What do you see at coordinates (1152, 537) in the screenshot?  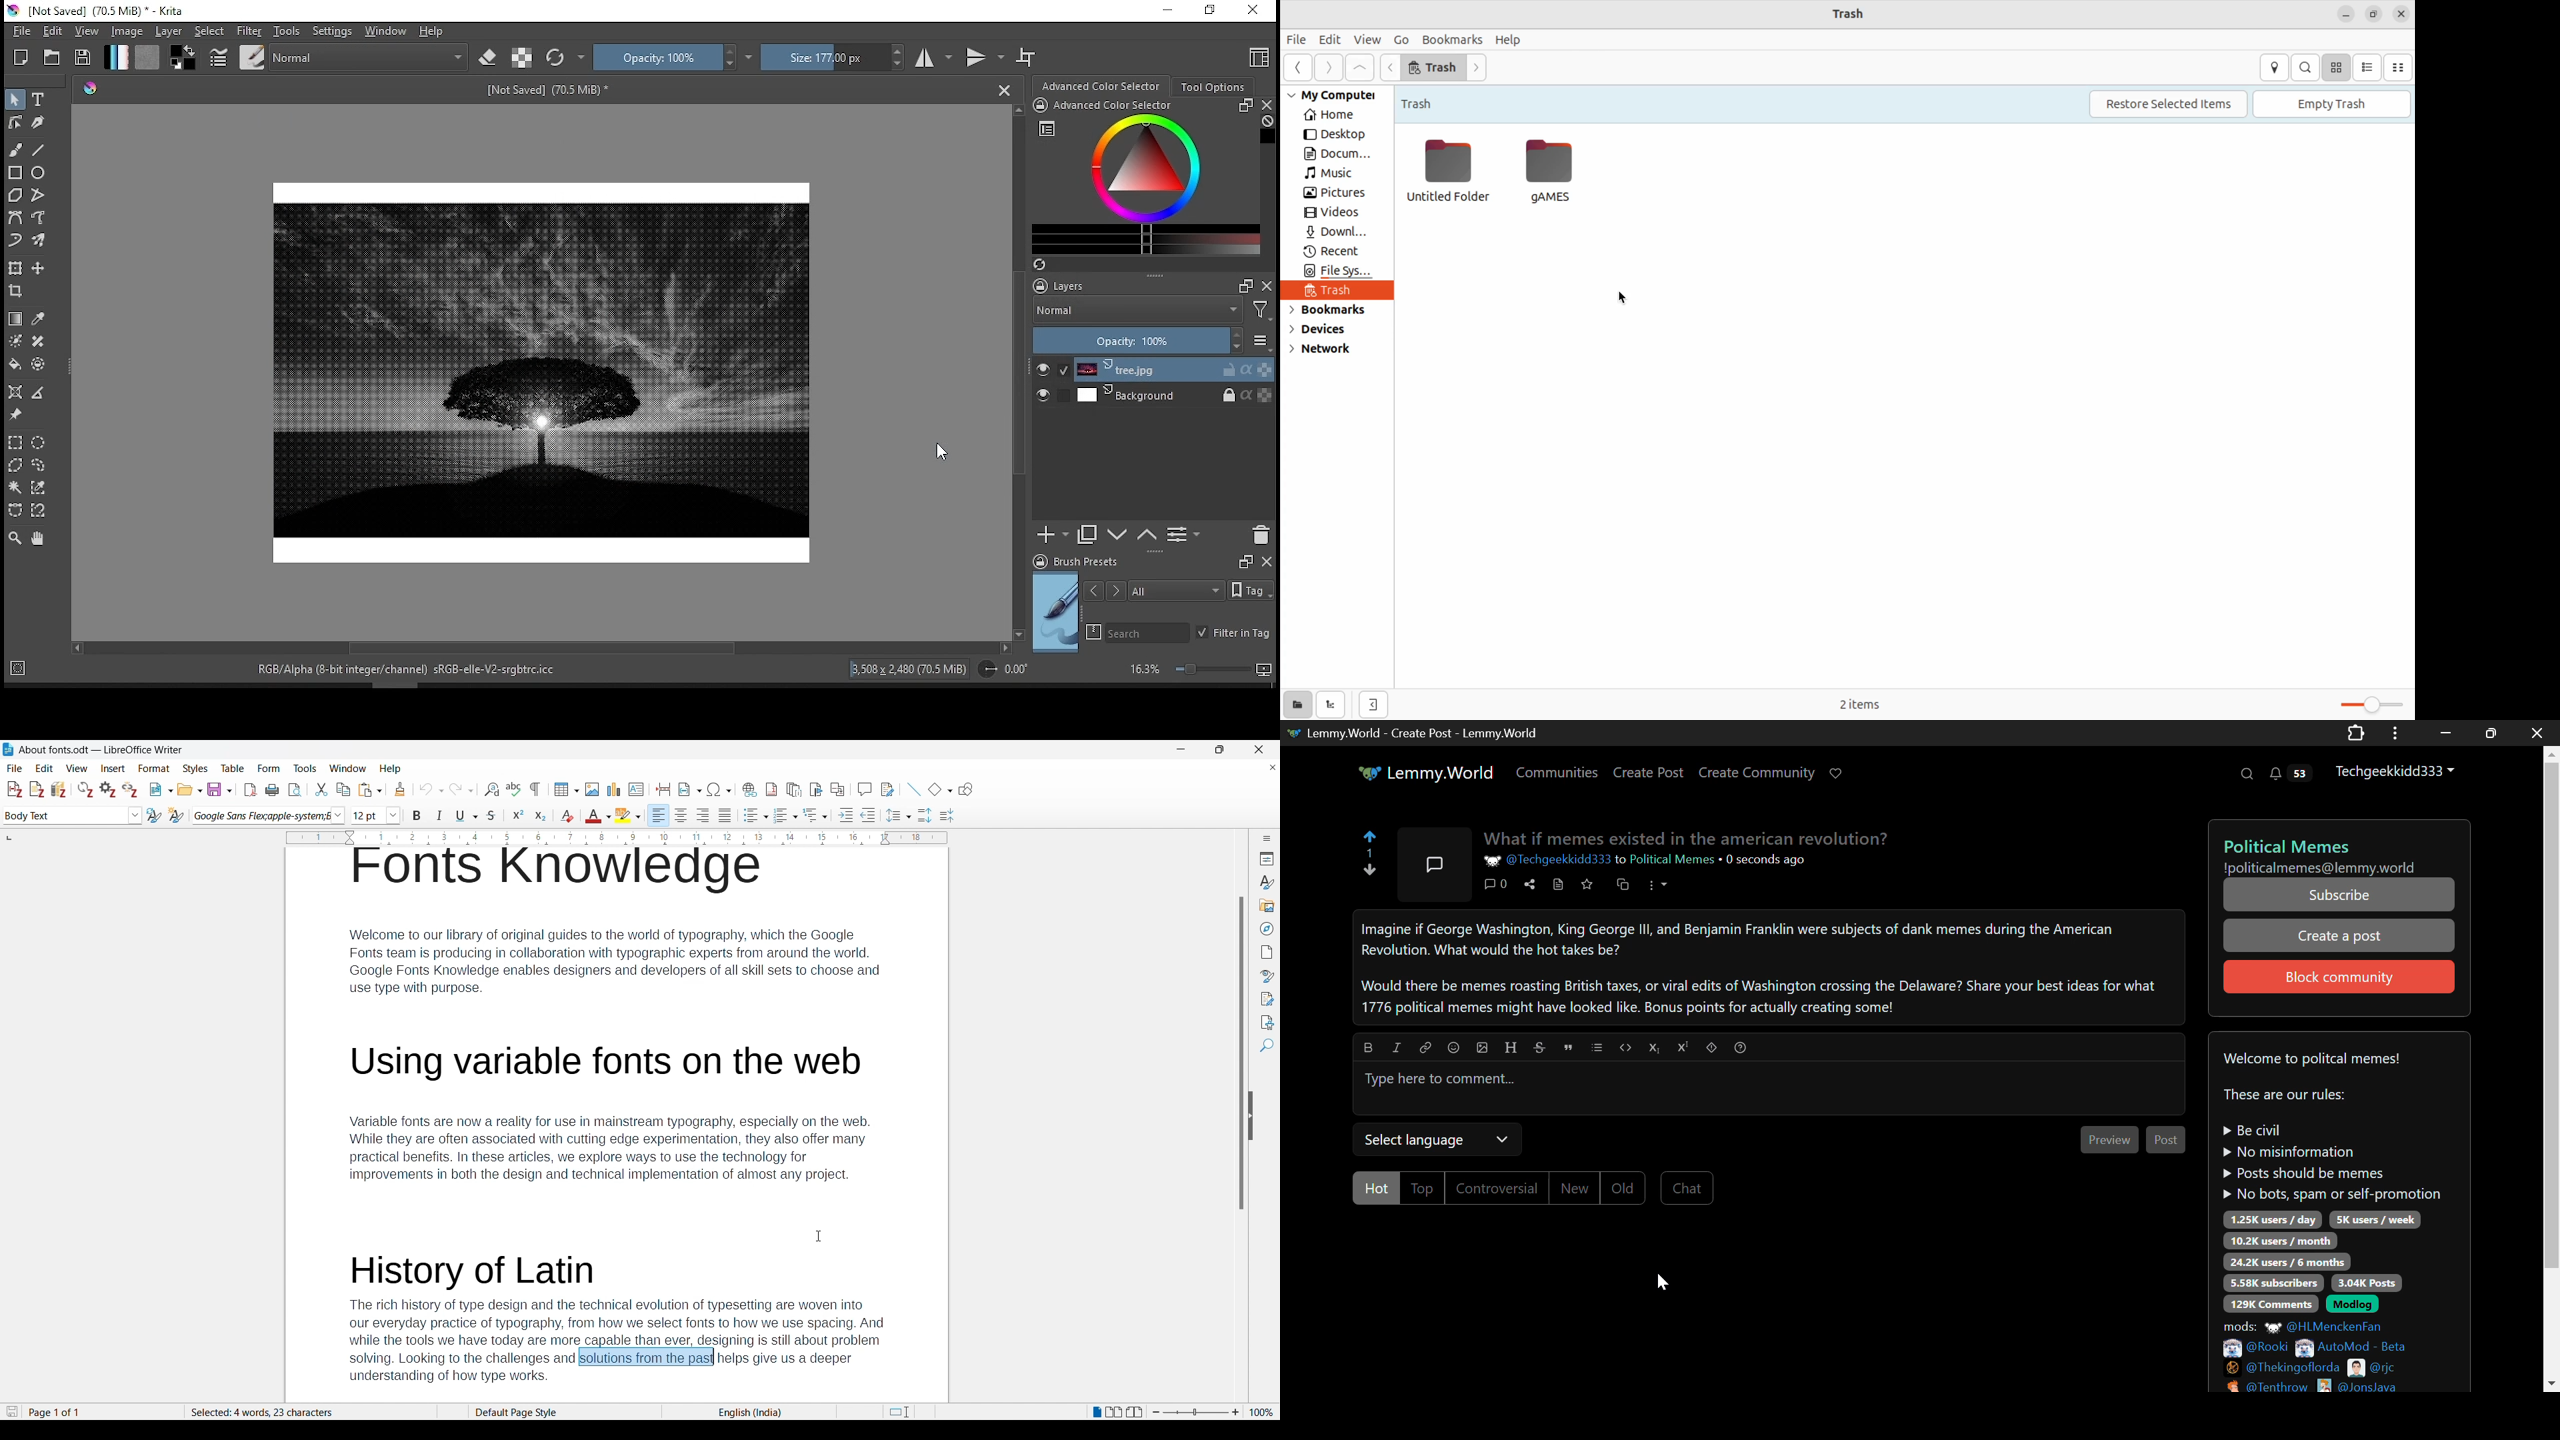 I see `move layer or mask up` at bounding box center [1152, 537].